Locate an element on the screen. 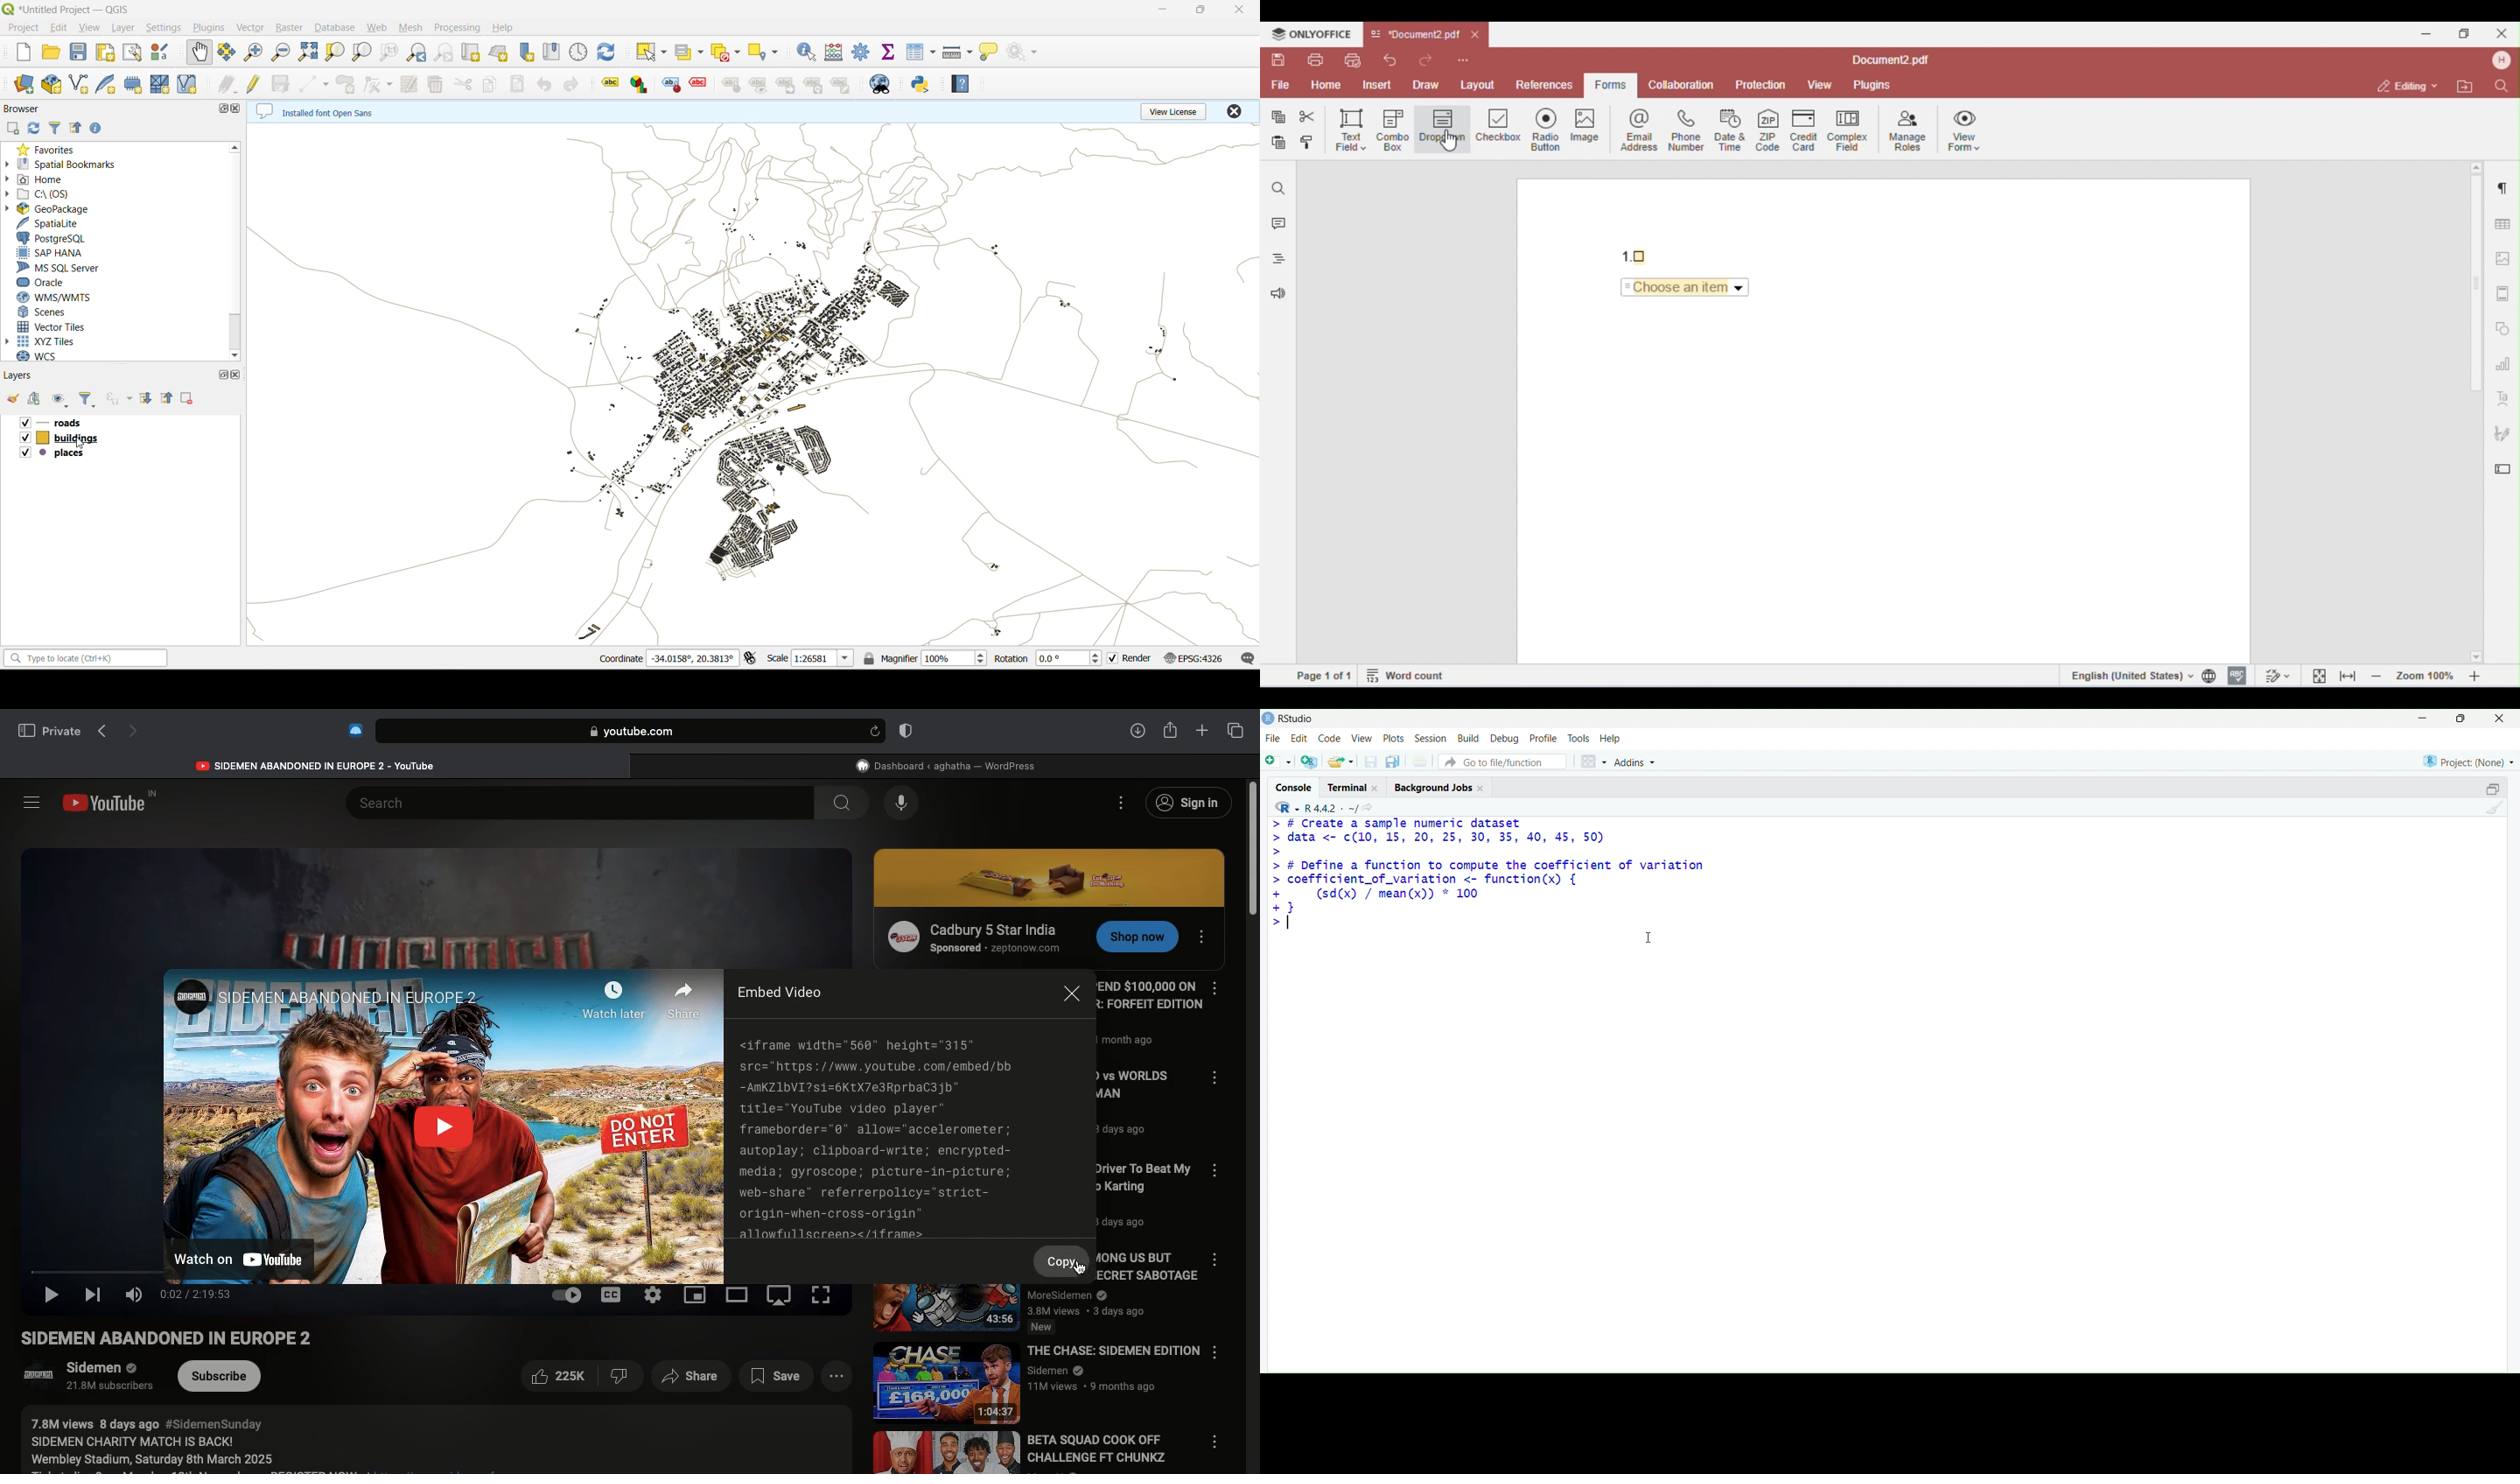 Image resolution: width=2520 pixels, height=1484 pixels. roads layer is located at coordinates (64, 422).